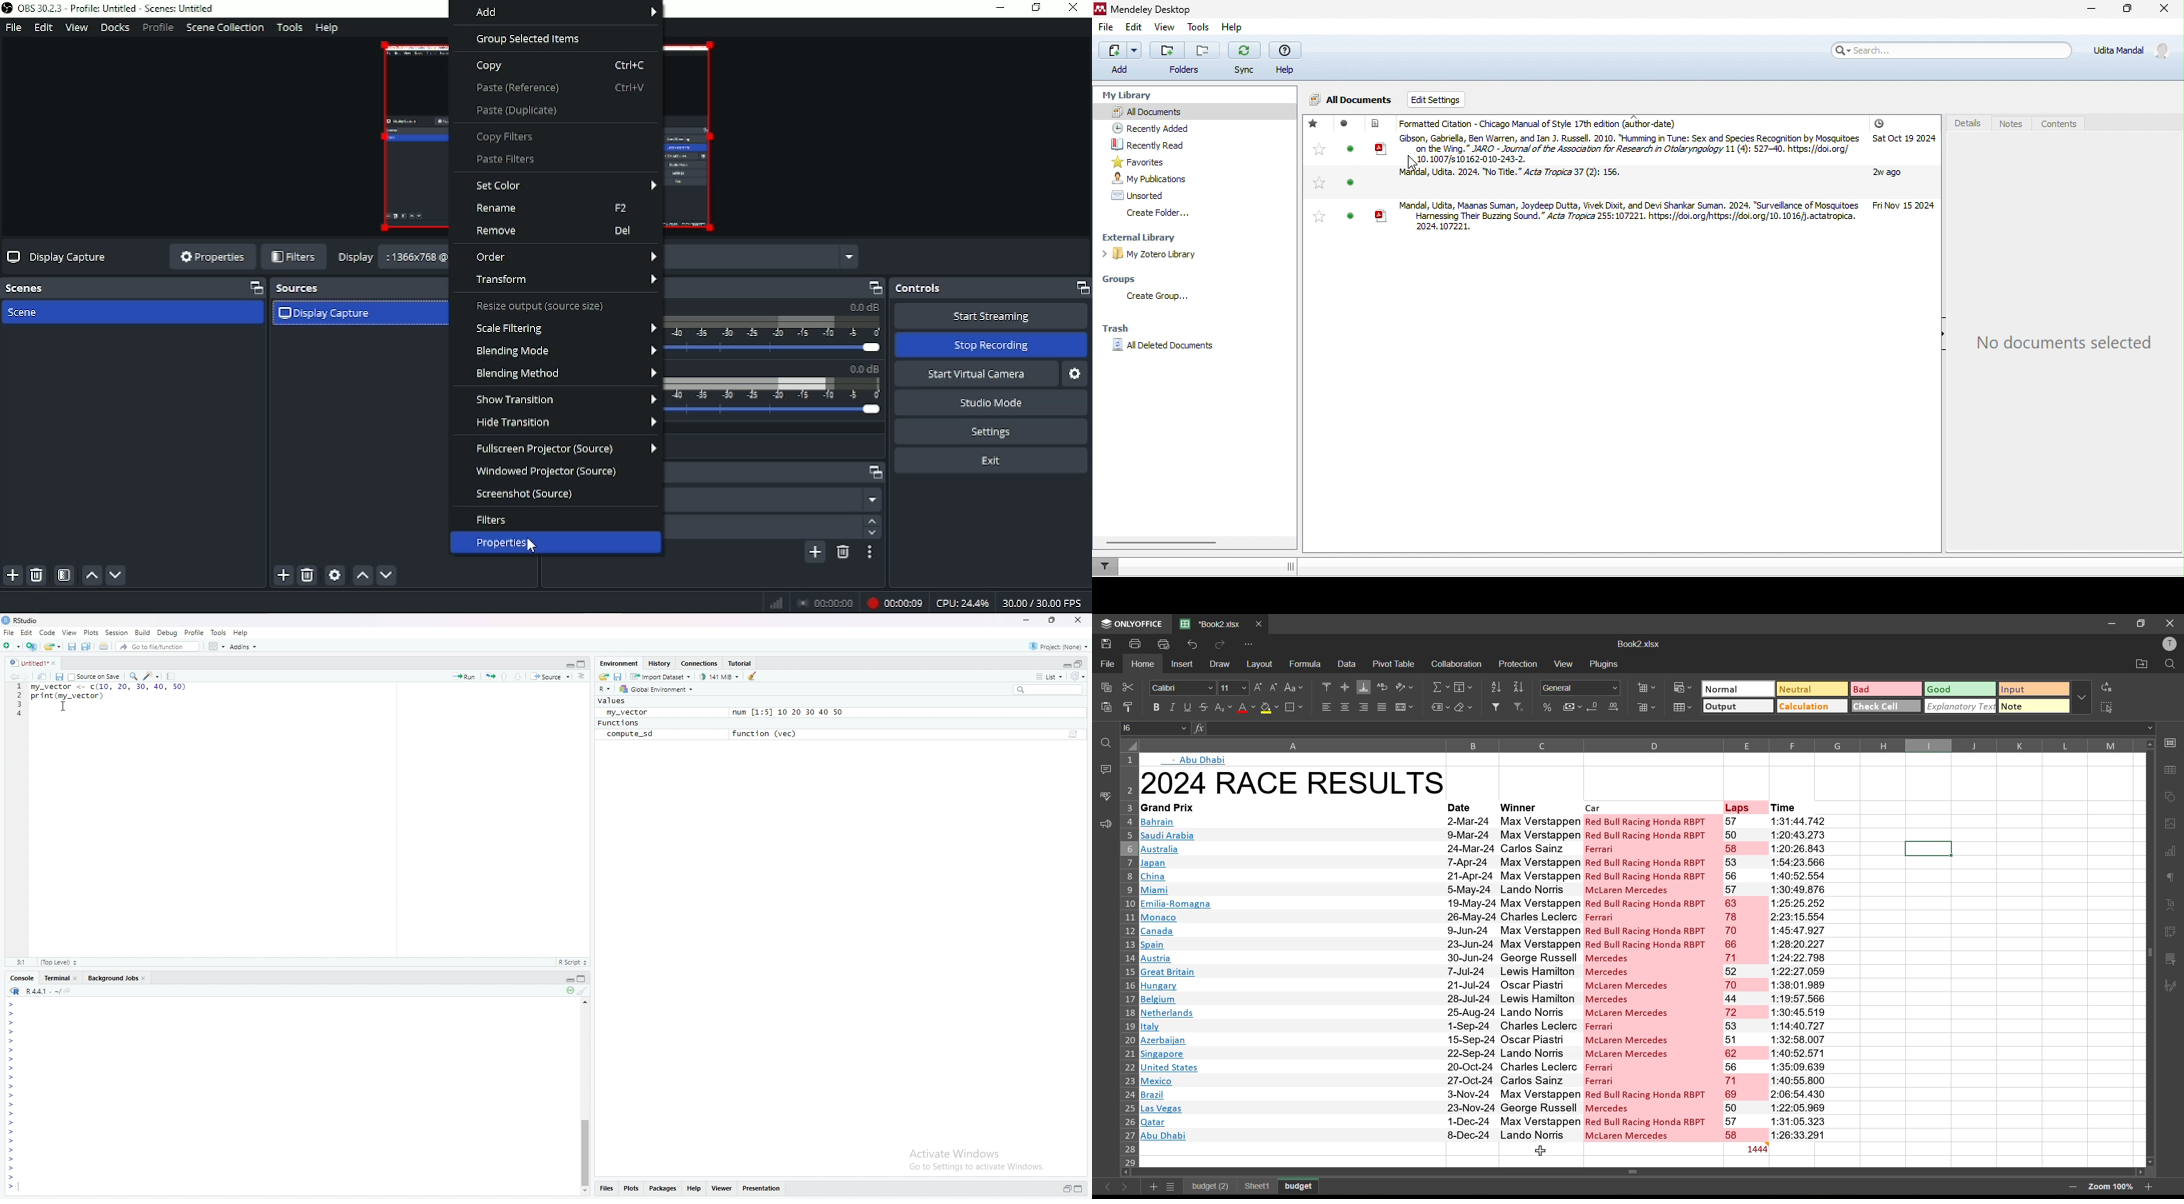 The height and width of the screenshot is (1204, 2184). I want to click on Minimize, so click(1028, 620).